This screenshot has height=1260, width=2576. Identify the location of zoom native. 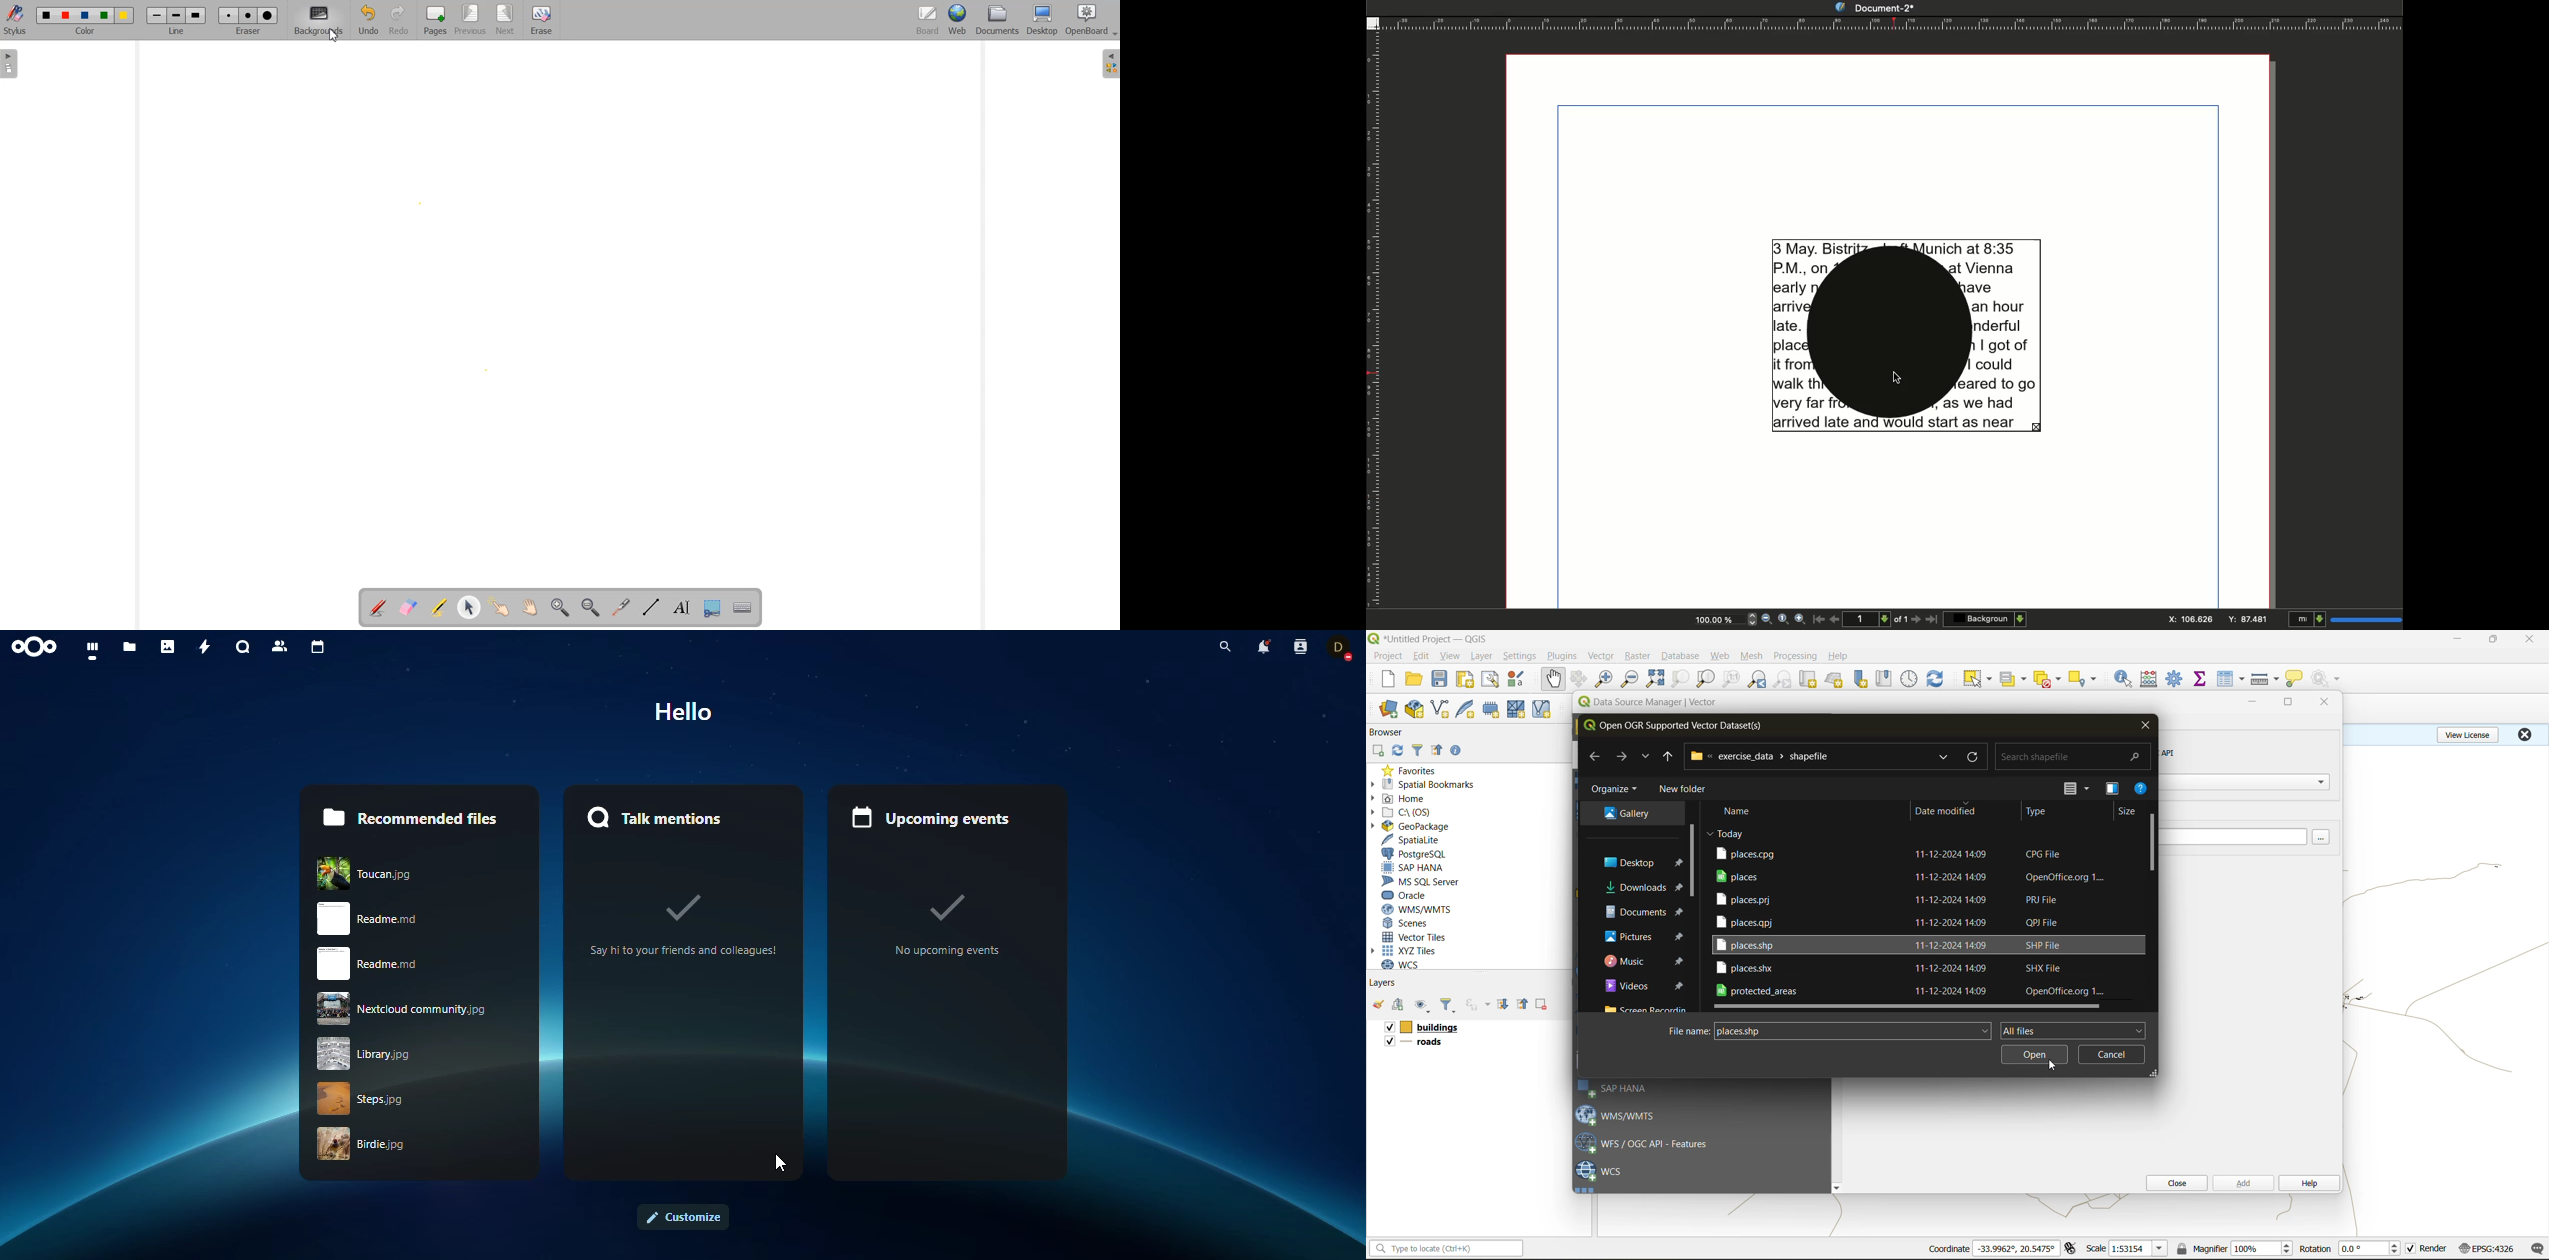
(1732, 679).